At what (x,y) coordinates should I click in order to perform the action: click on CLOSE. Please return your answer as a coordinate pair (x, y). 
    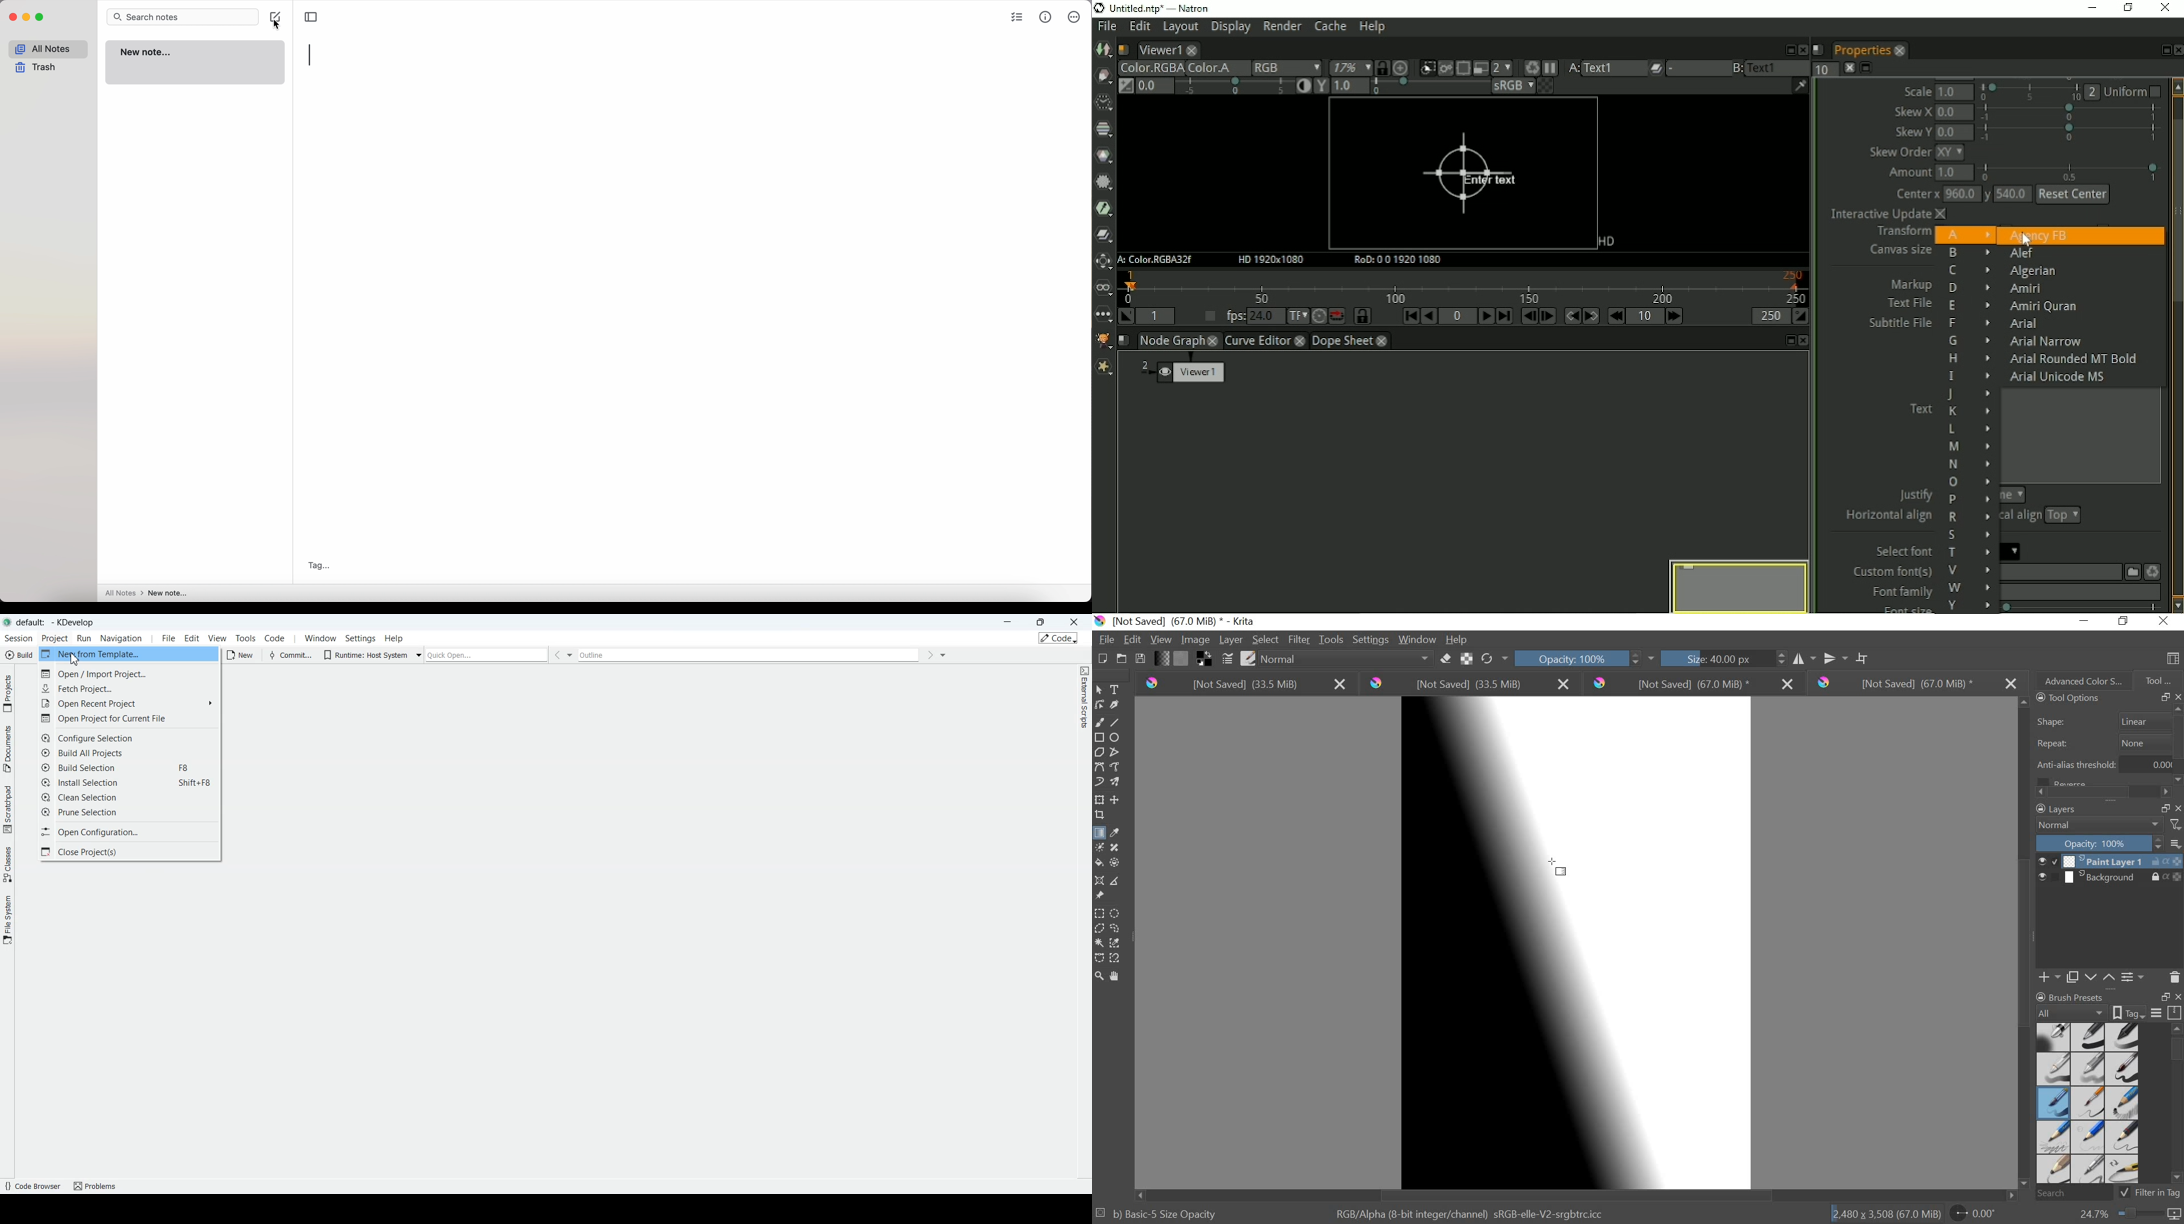
    Looking at the image, I should click on (2177, 998).